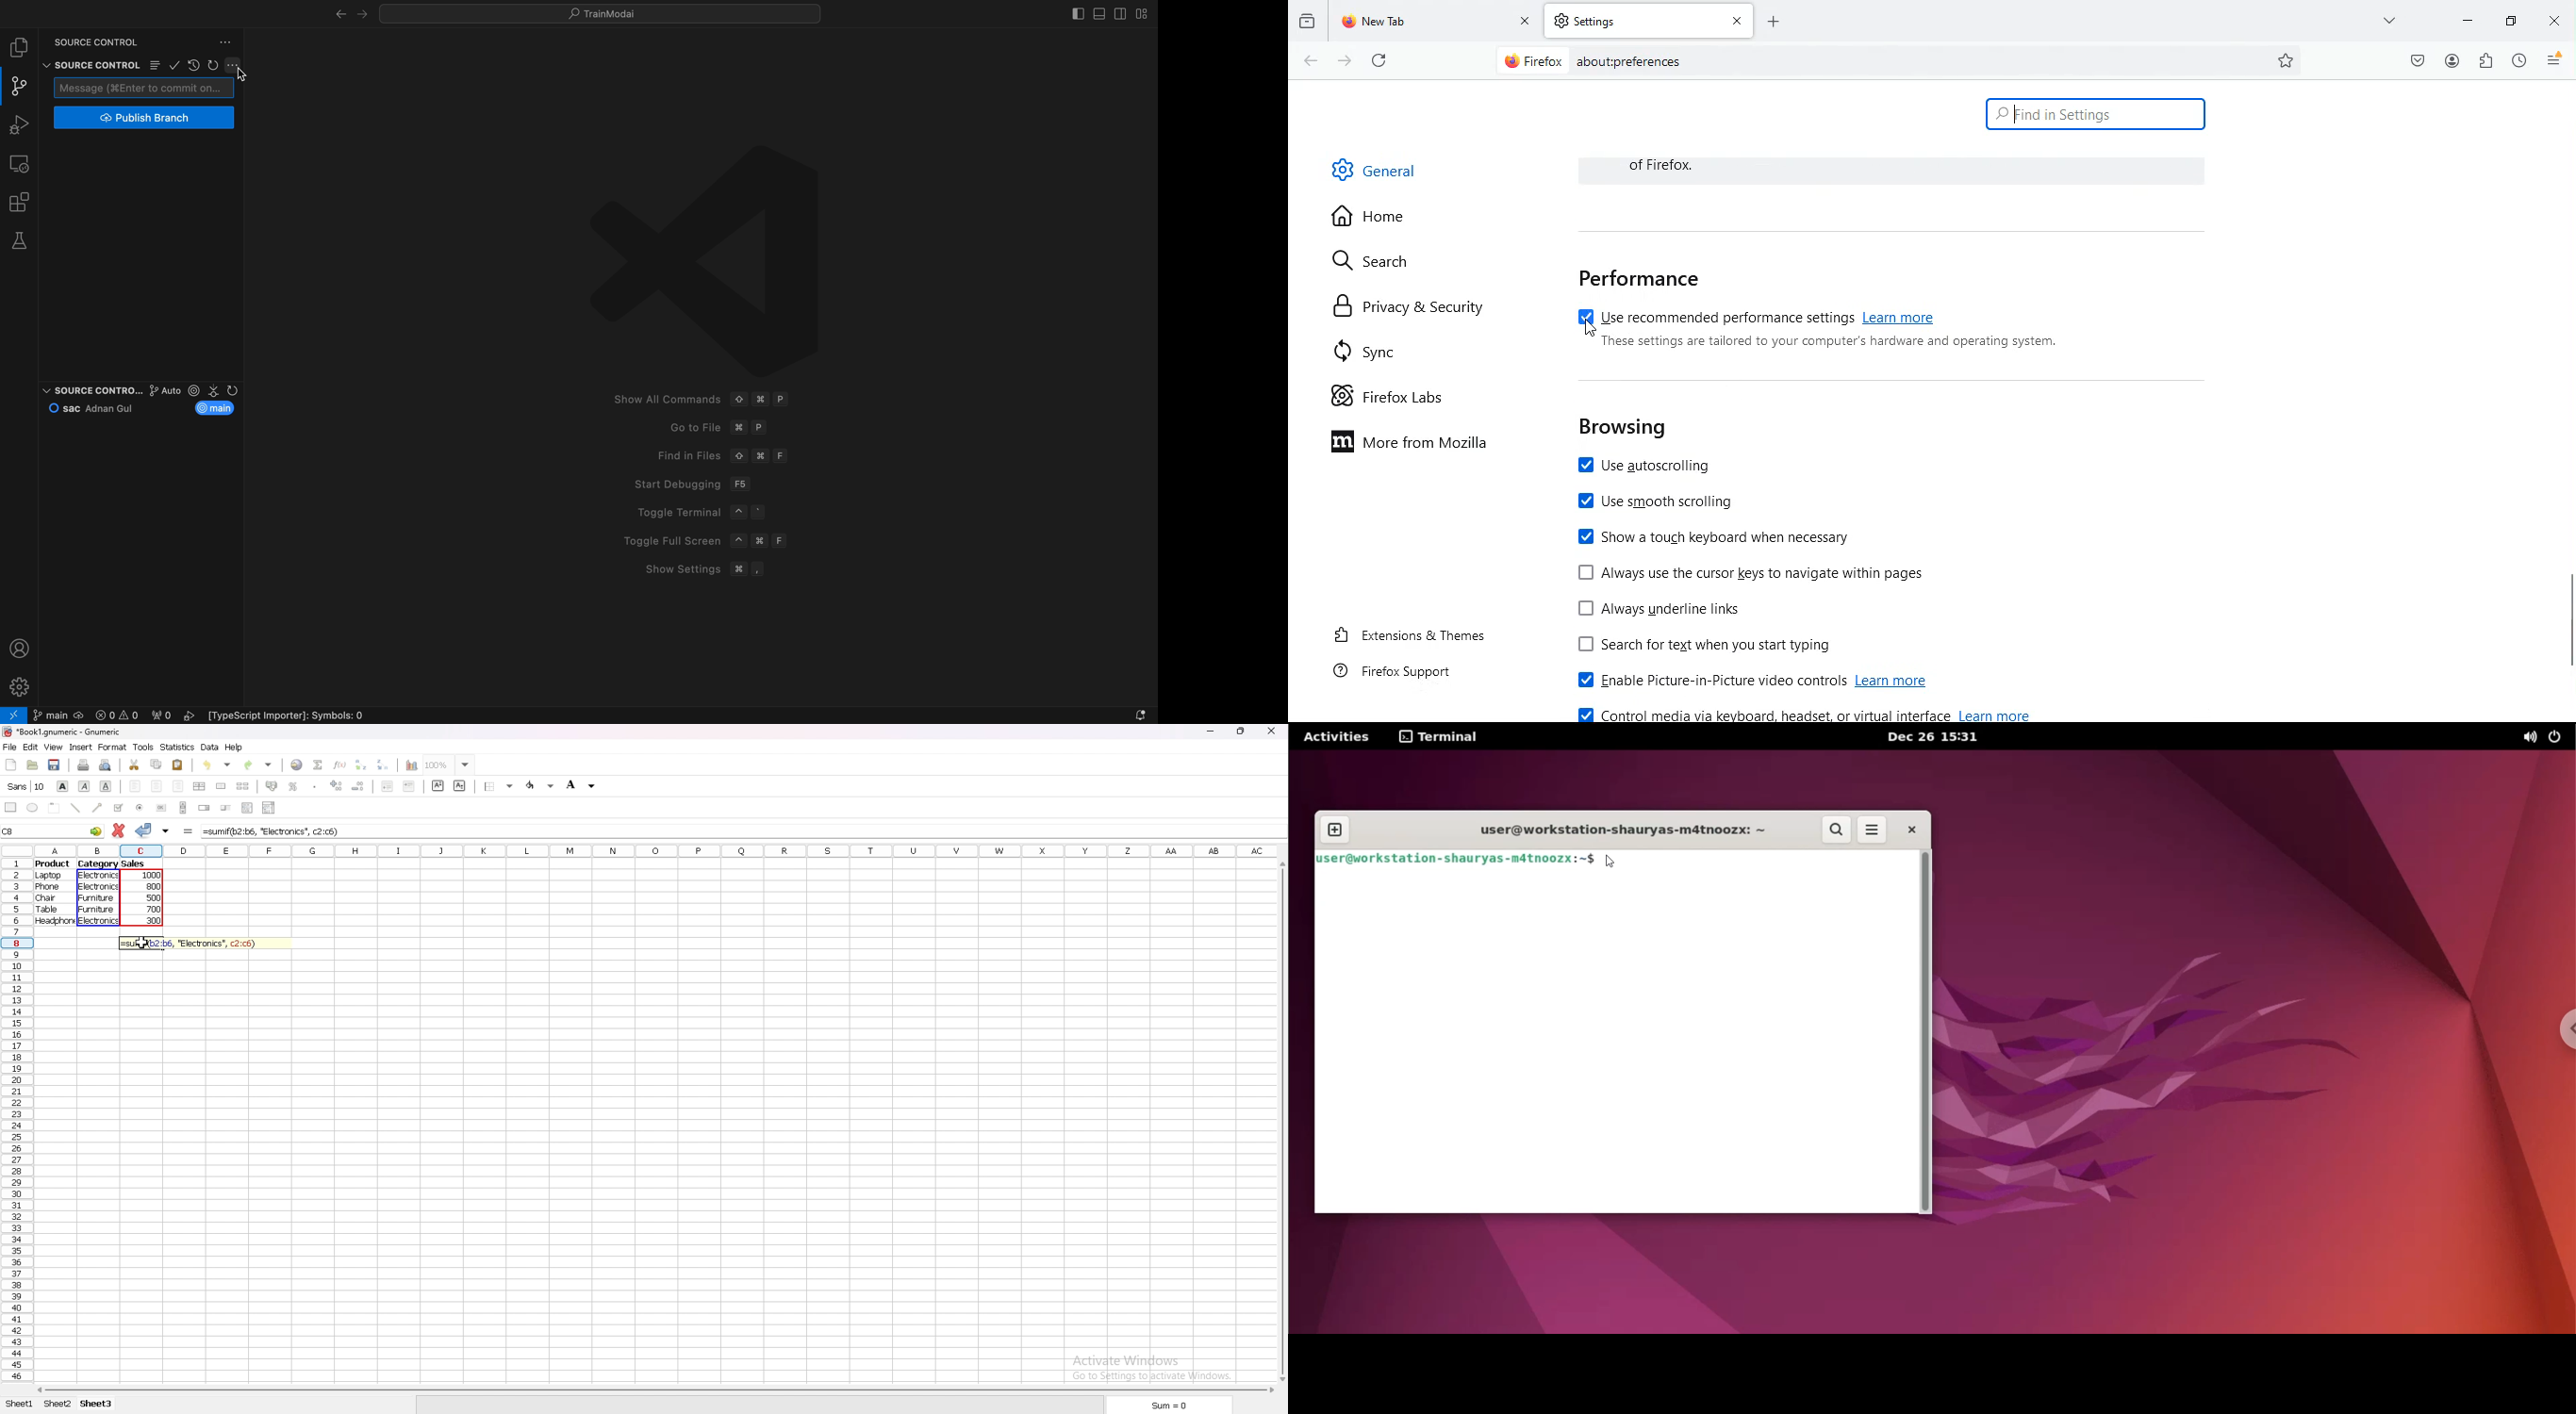 The height and width of the screenshot is (1428, 2576). Describe the element at coordinates (1074, 11) in the screenshot. I see `toggle bar` at that location.